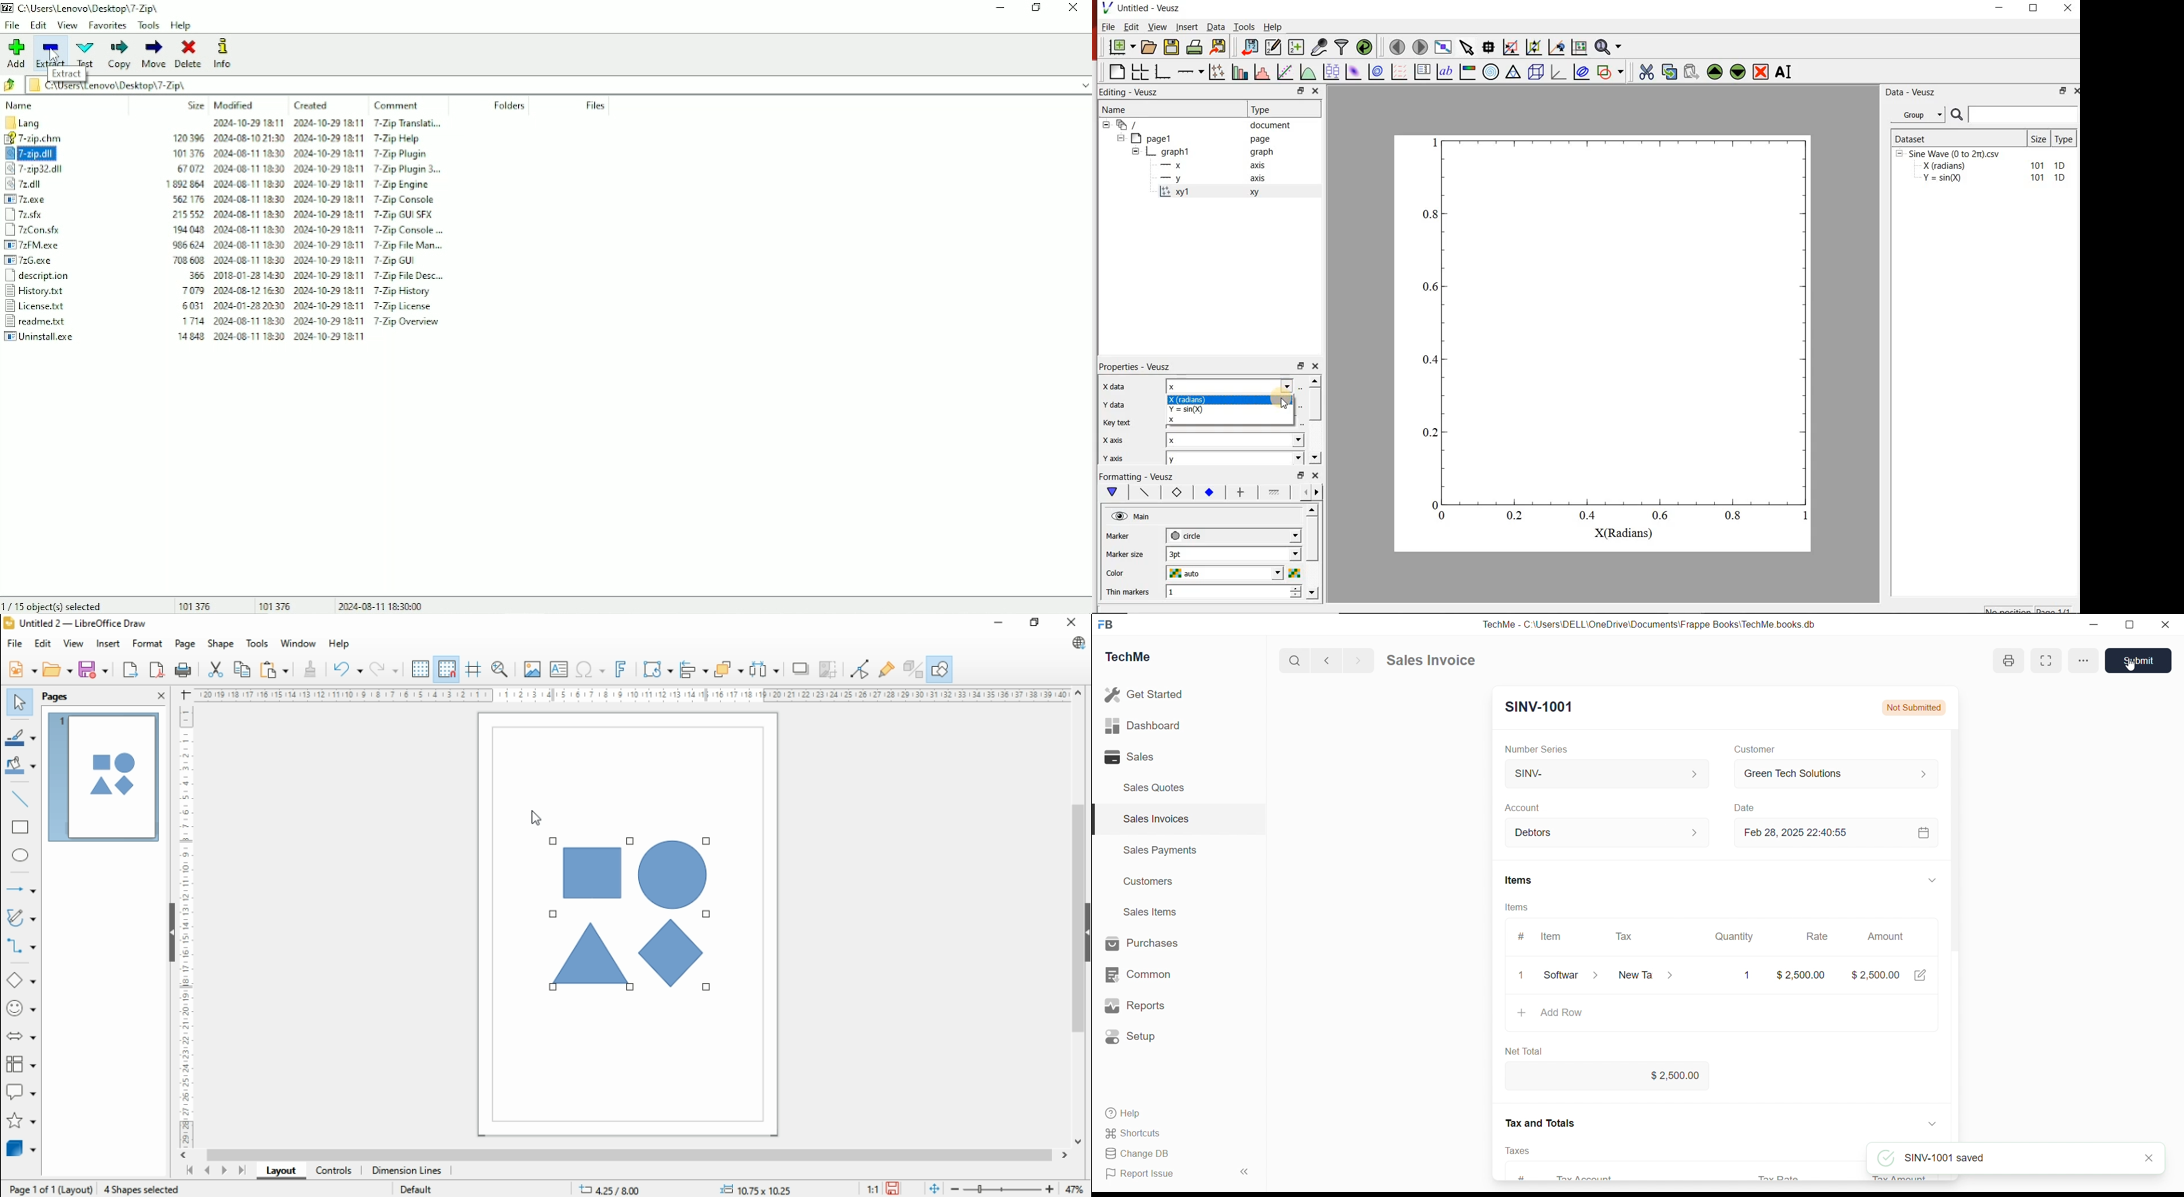 The image size is (2184, 1204). I want to click on calendar, so click(1924, 833).